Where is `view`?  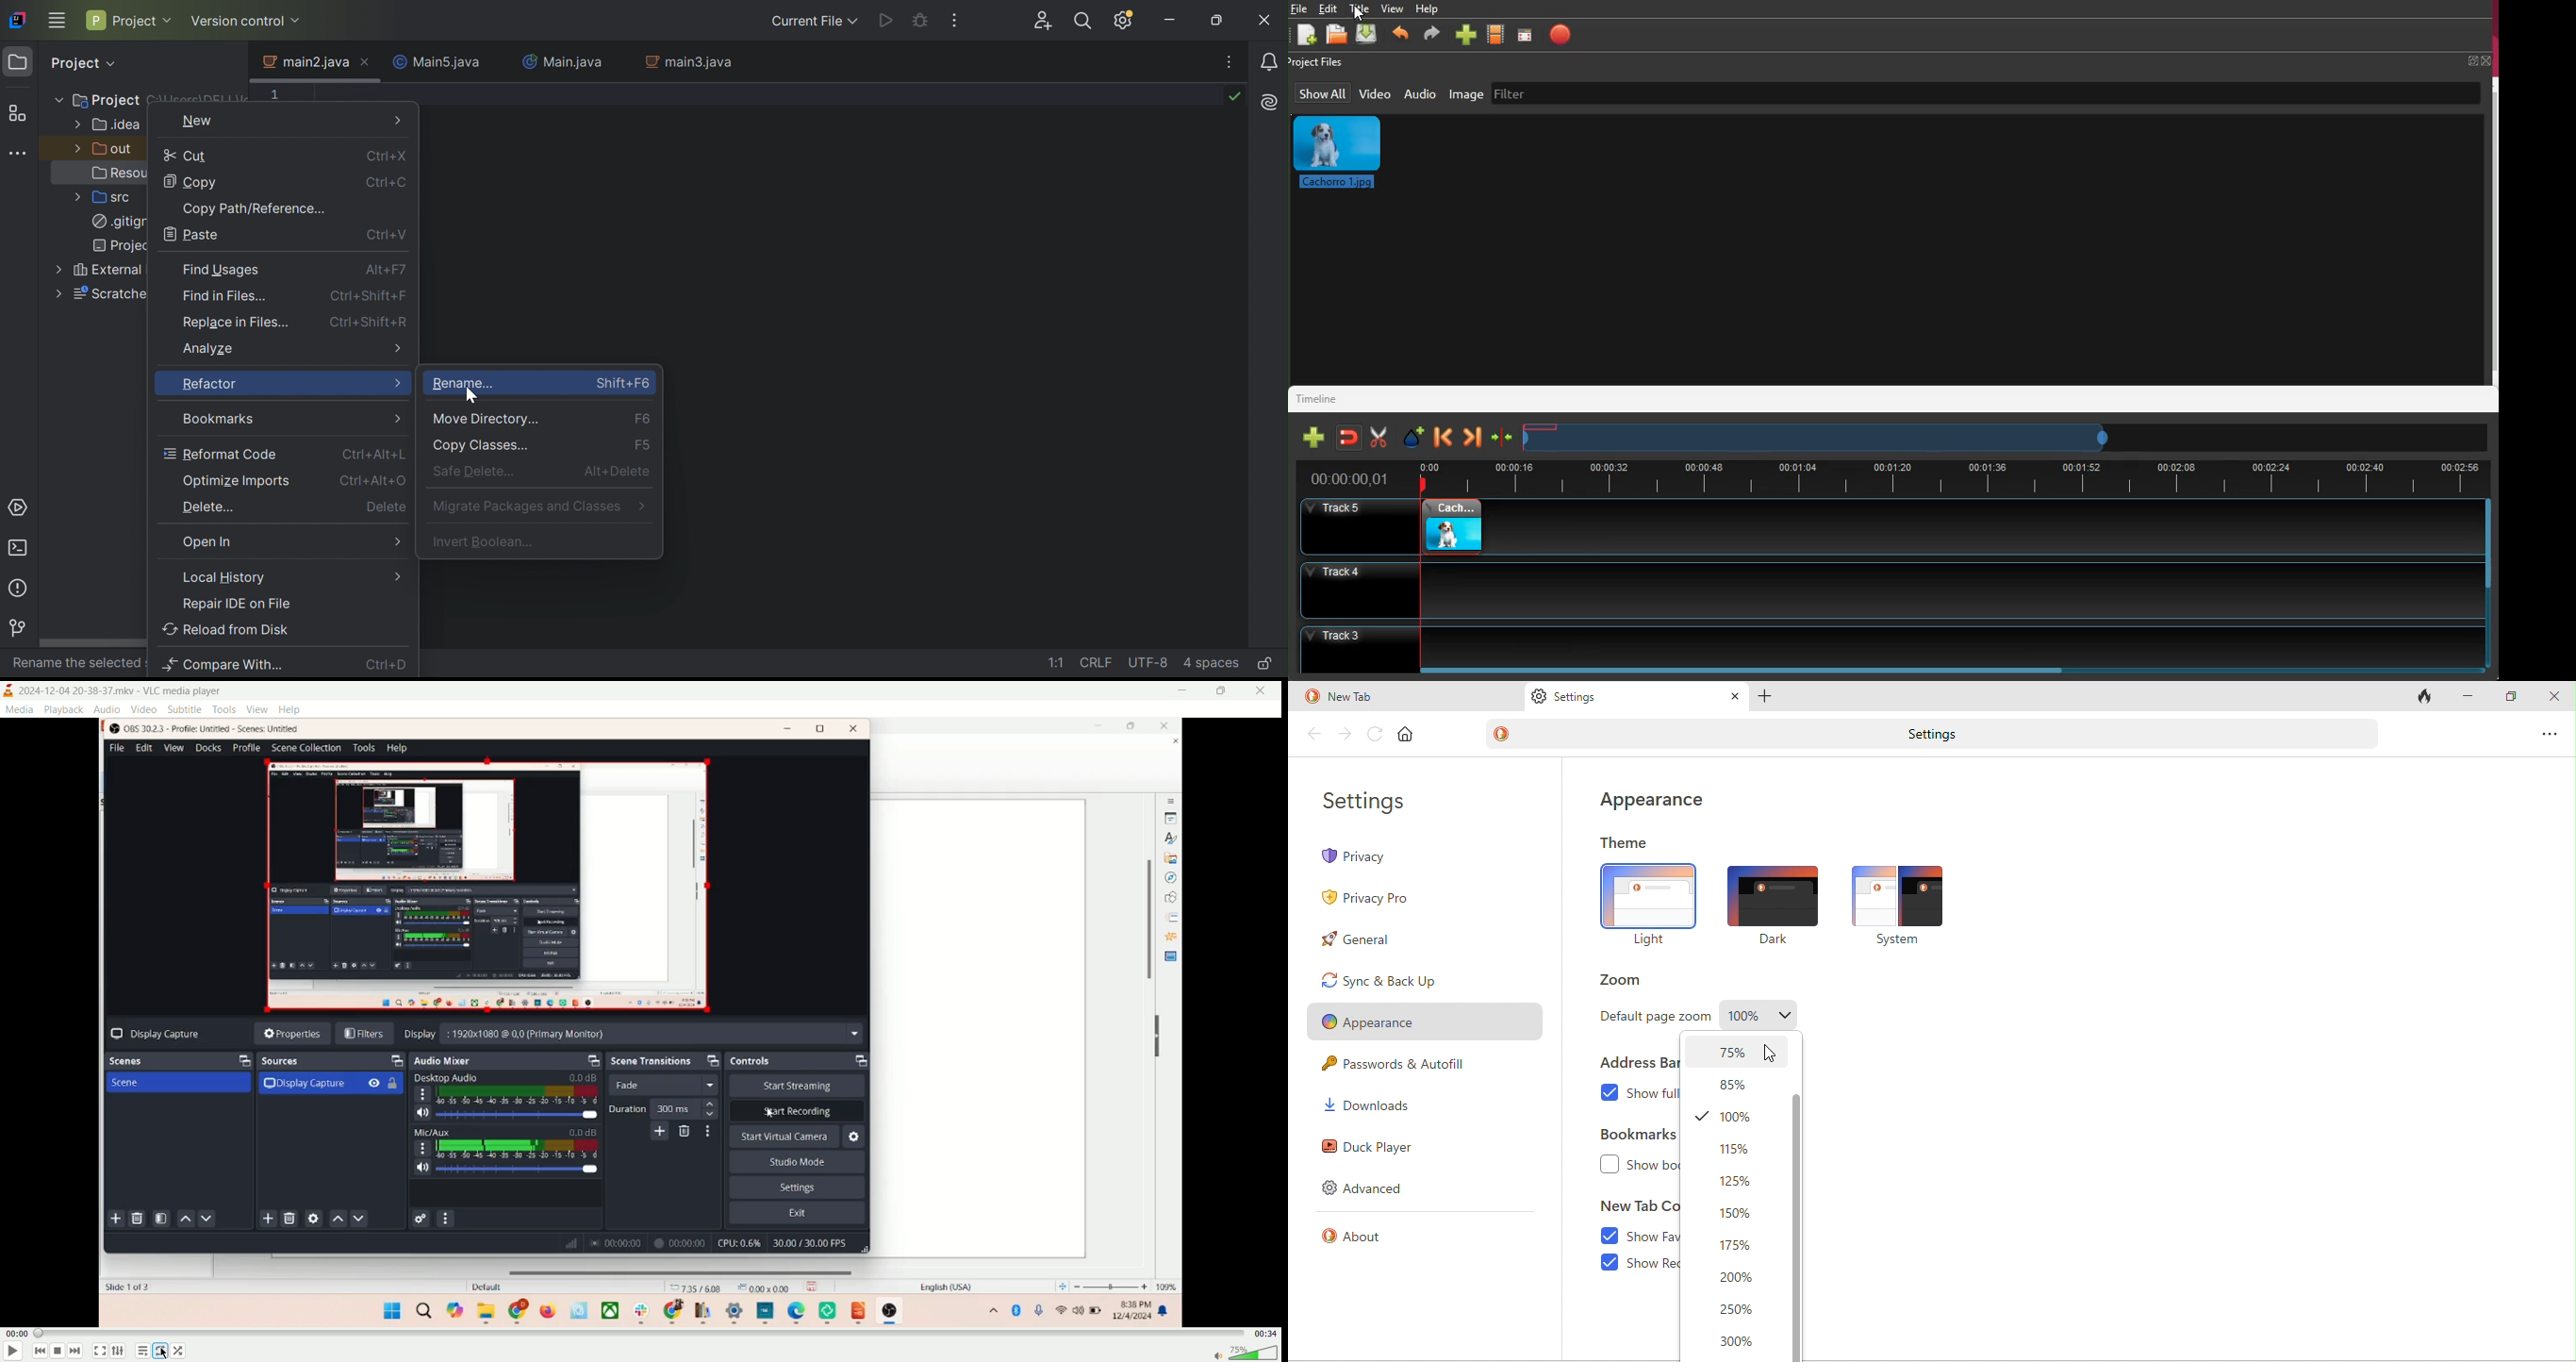
view is located at coordinates (1393, 8).